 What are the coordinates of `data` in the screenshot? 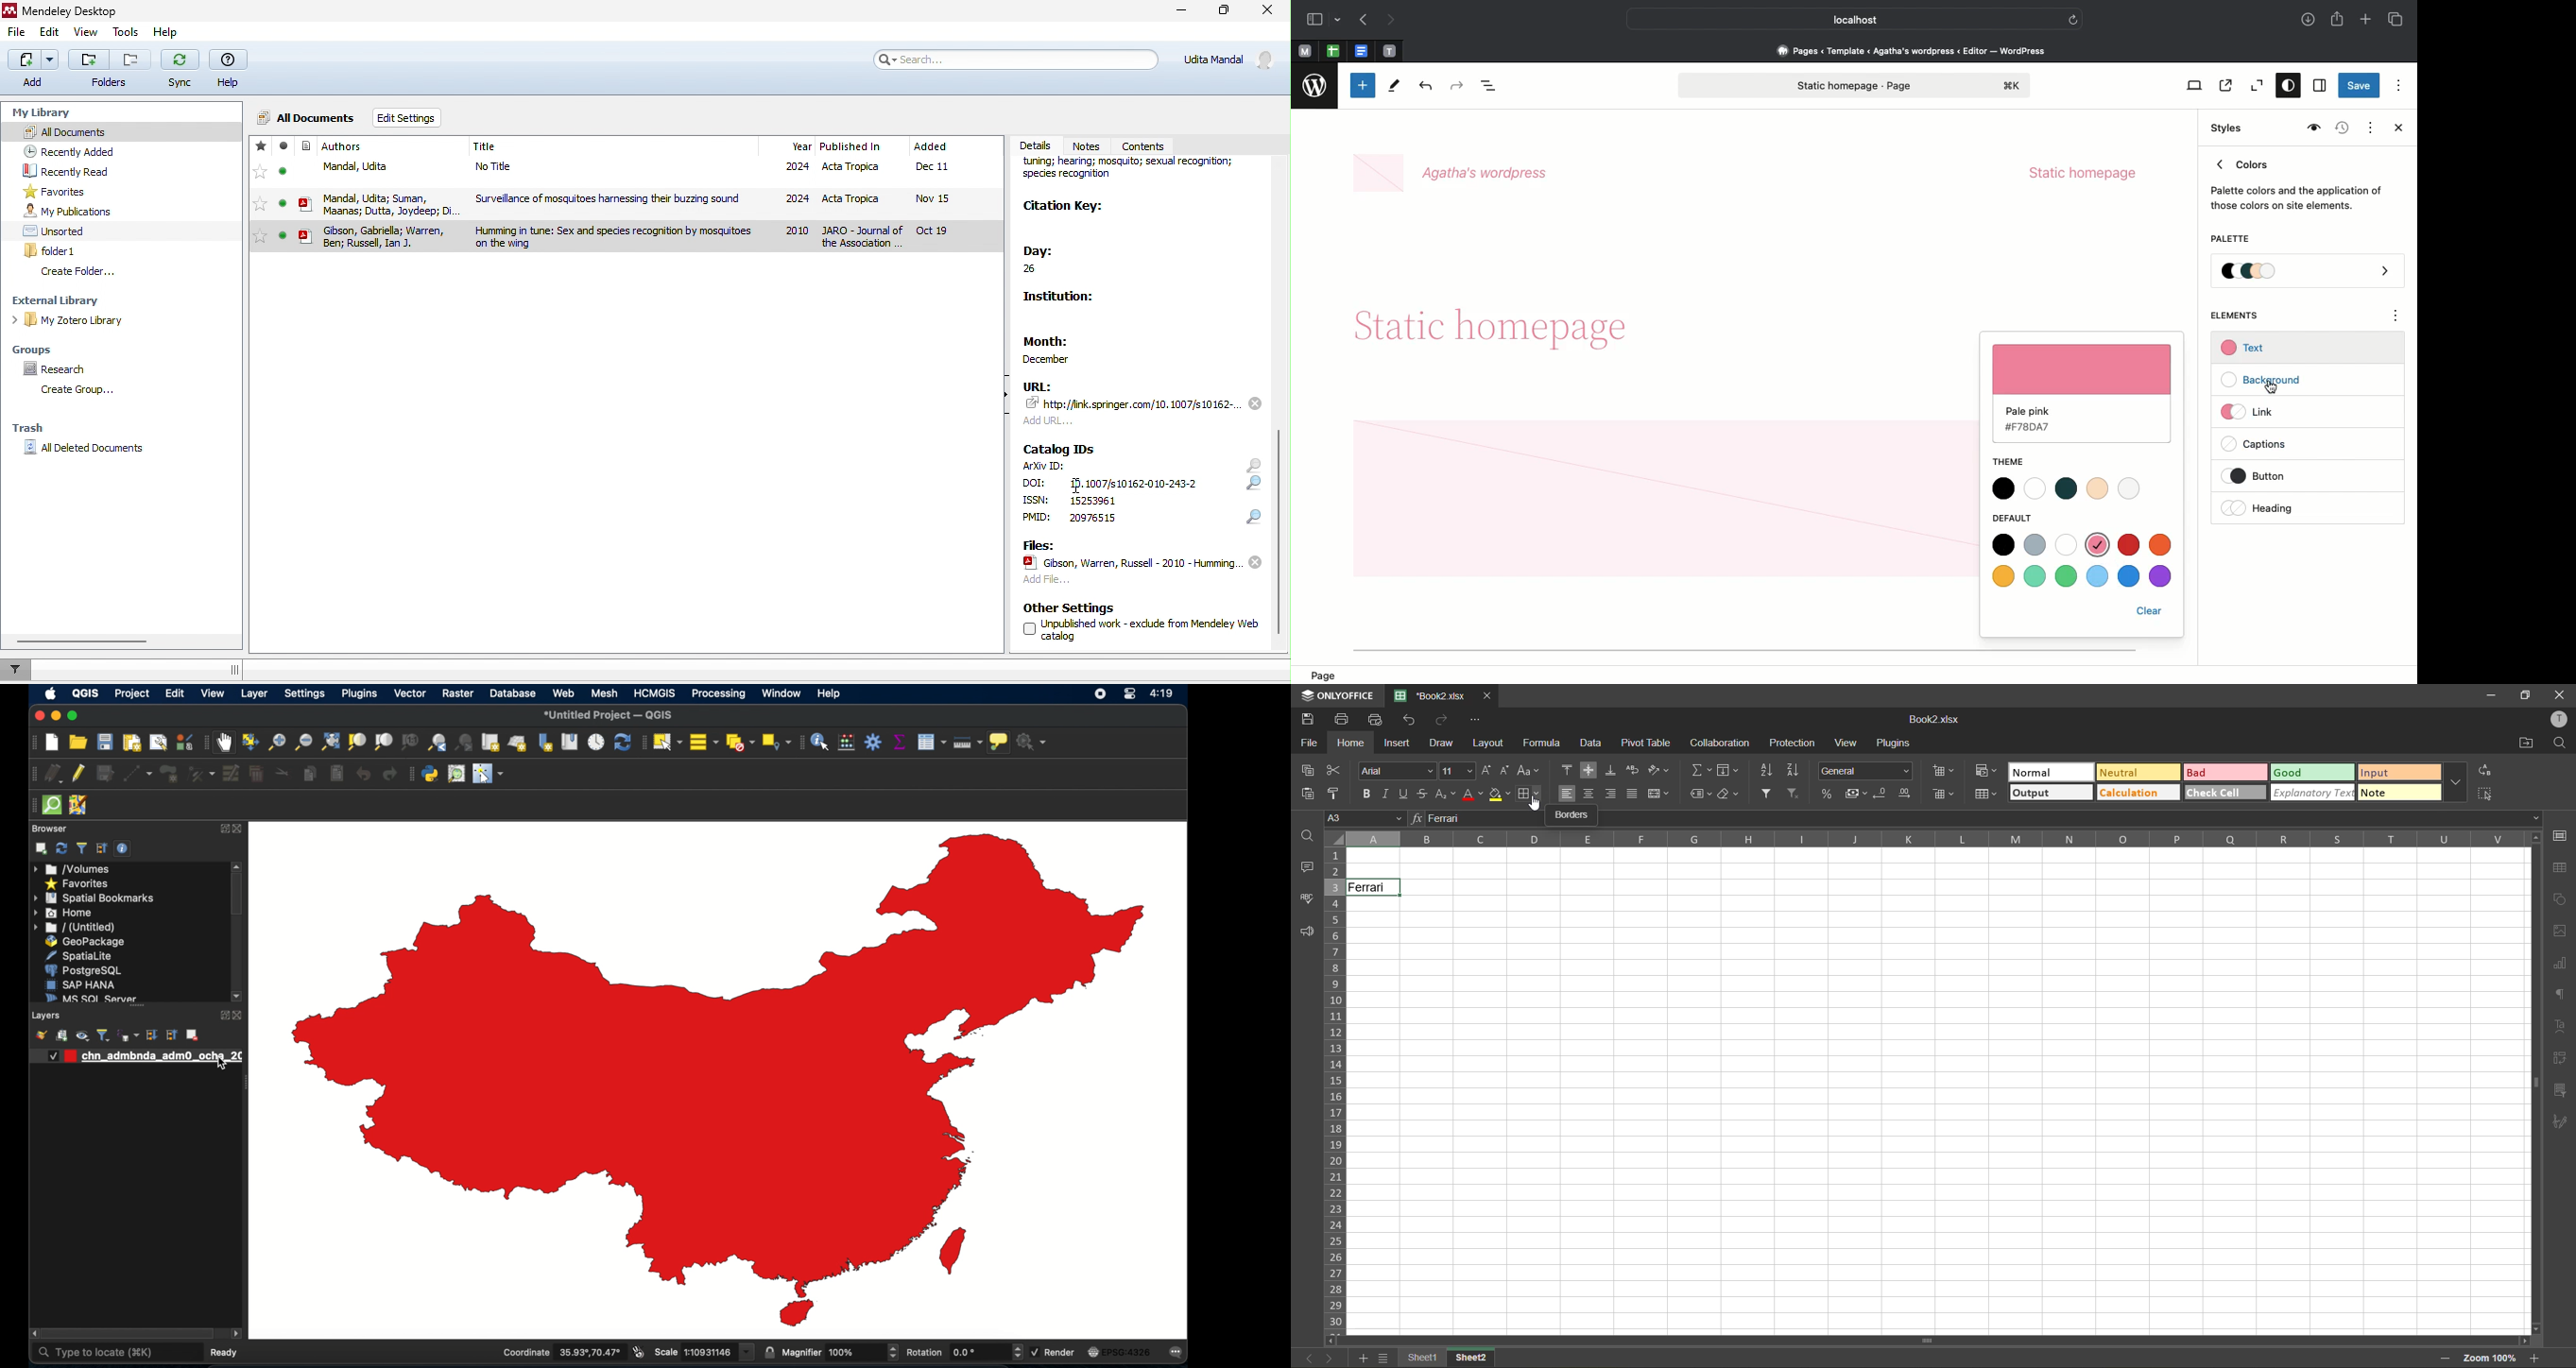 It's located at (1593, 744).